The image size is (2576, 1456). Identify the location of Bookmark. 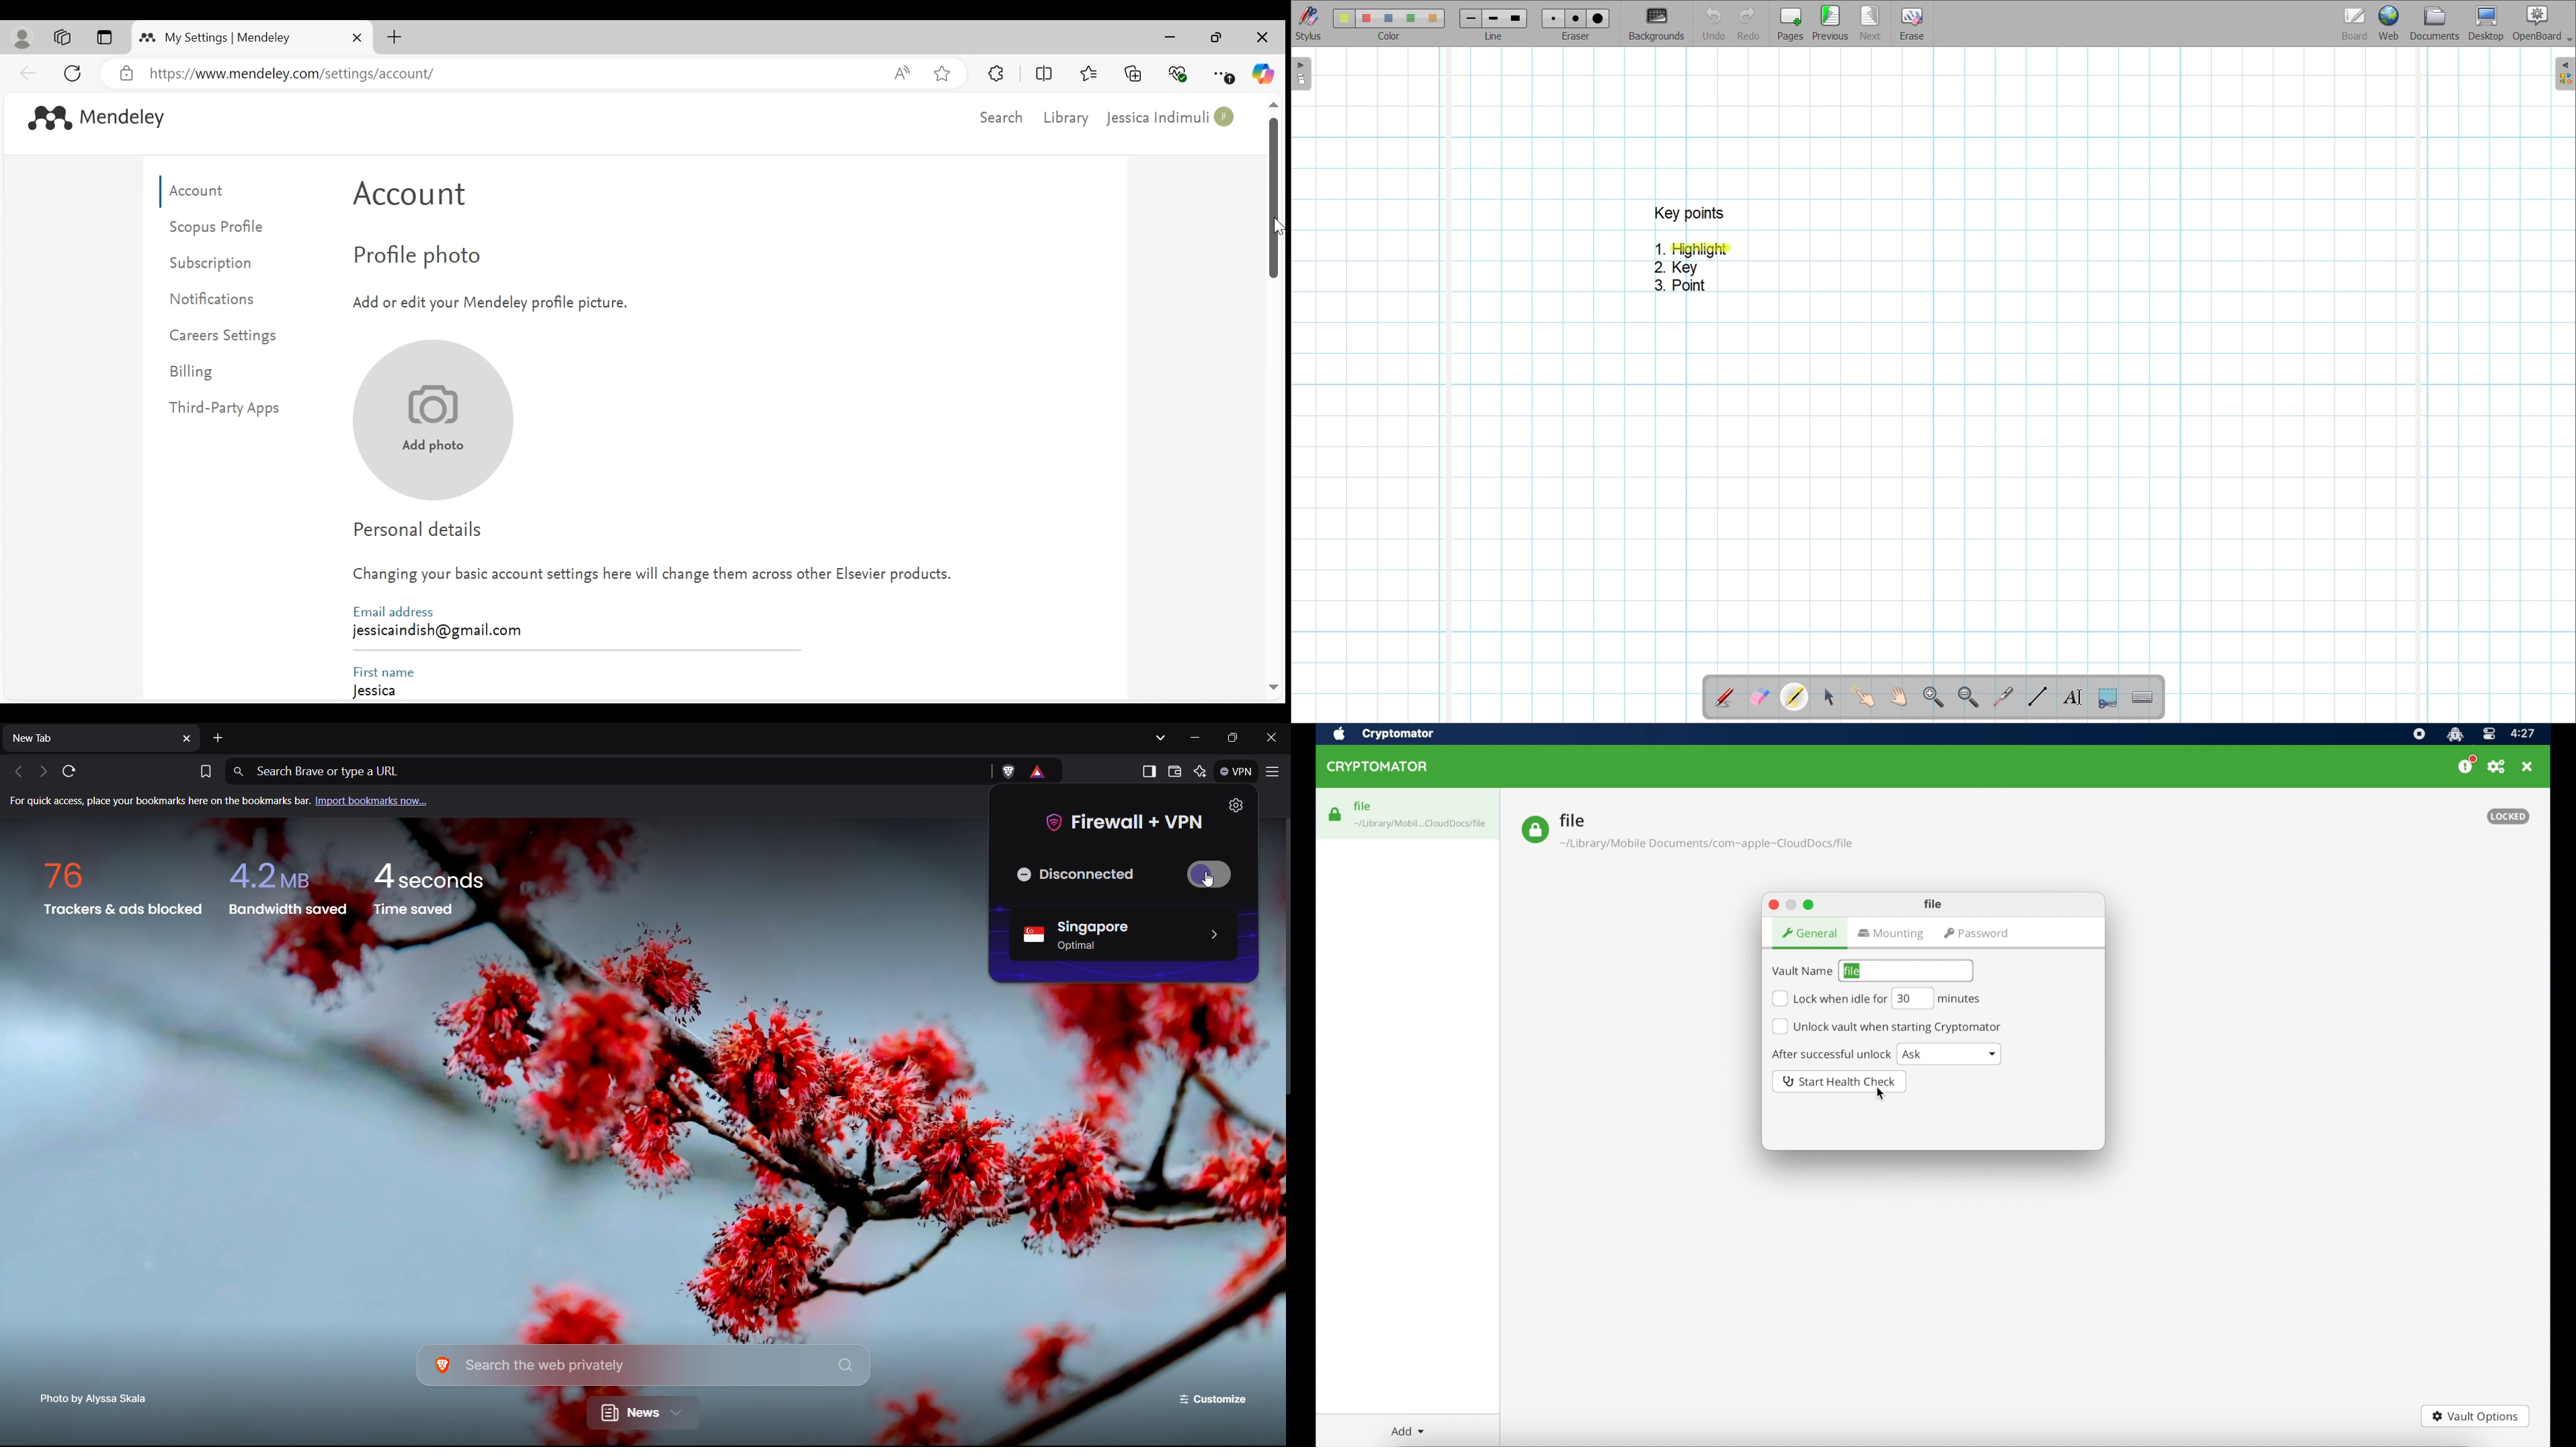
(205, 769).